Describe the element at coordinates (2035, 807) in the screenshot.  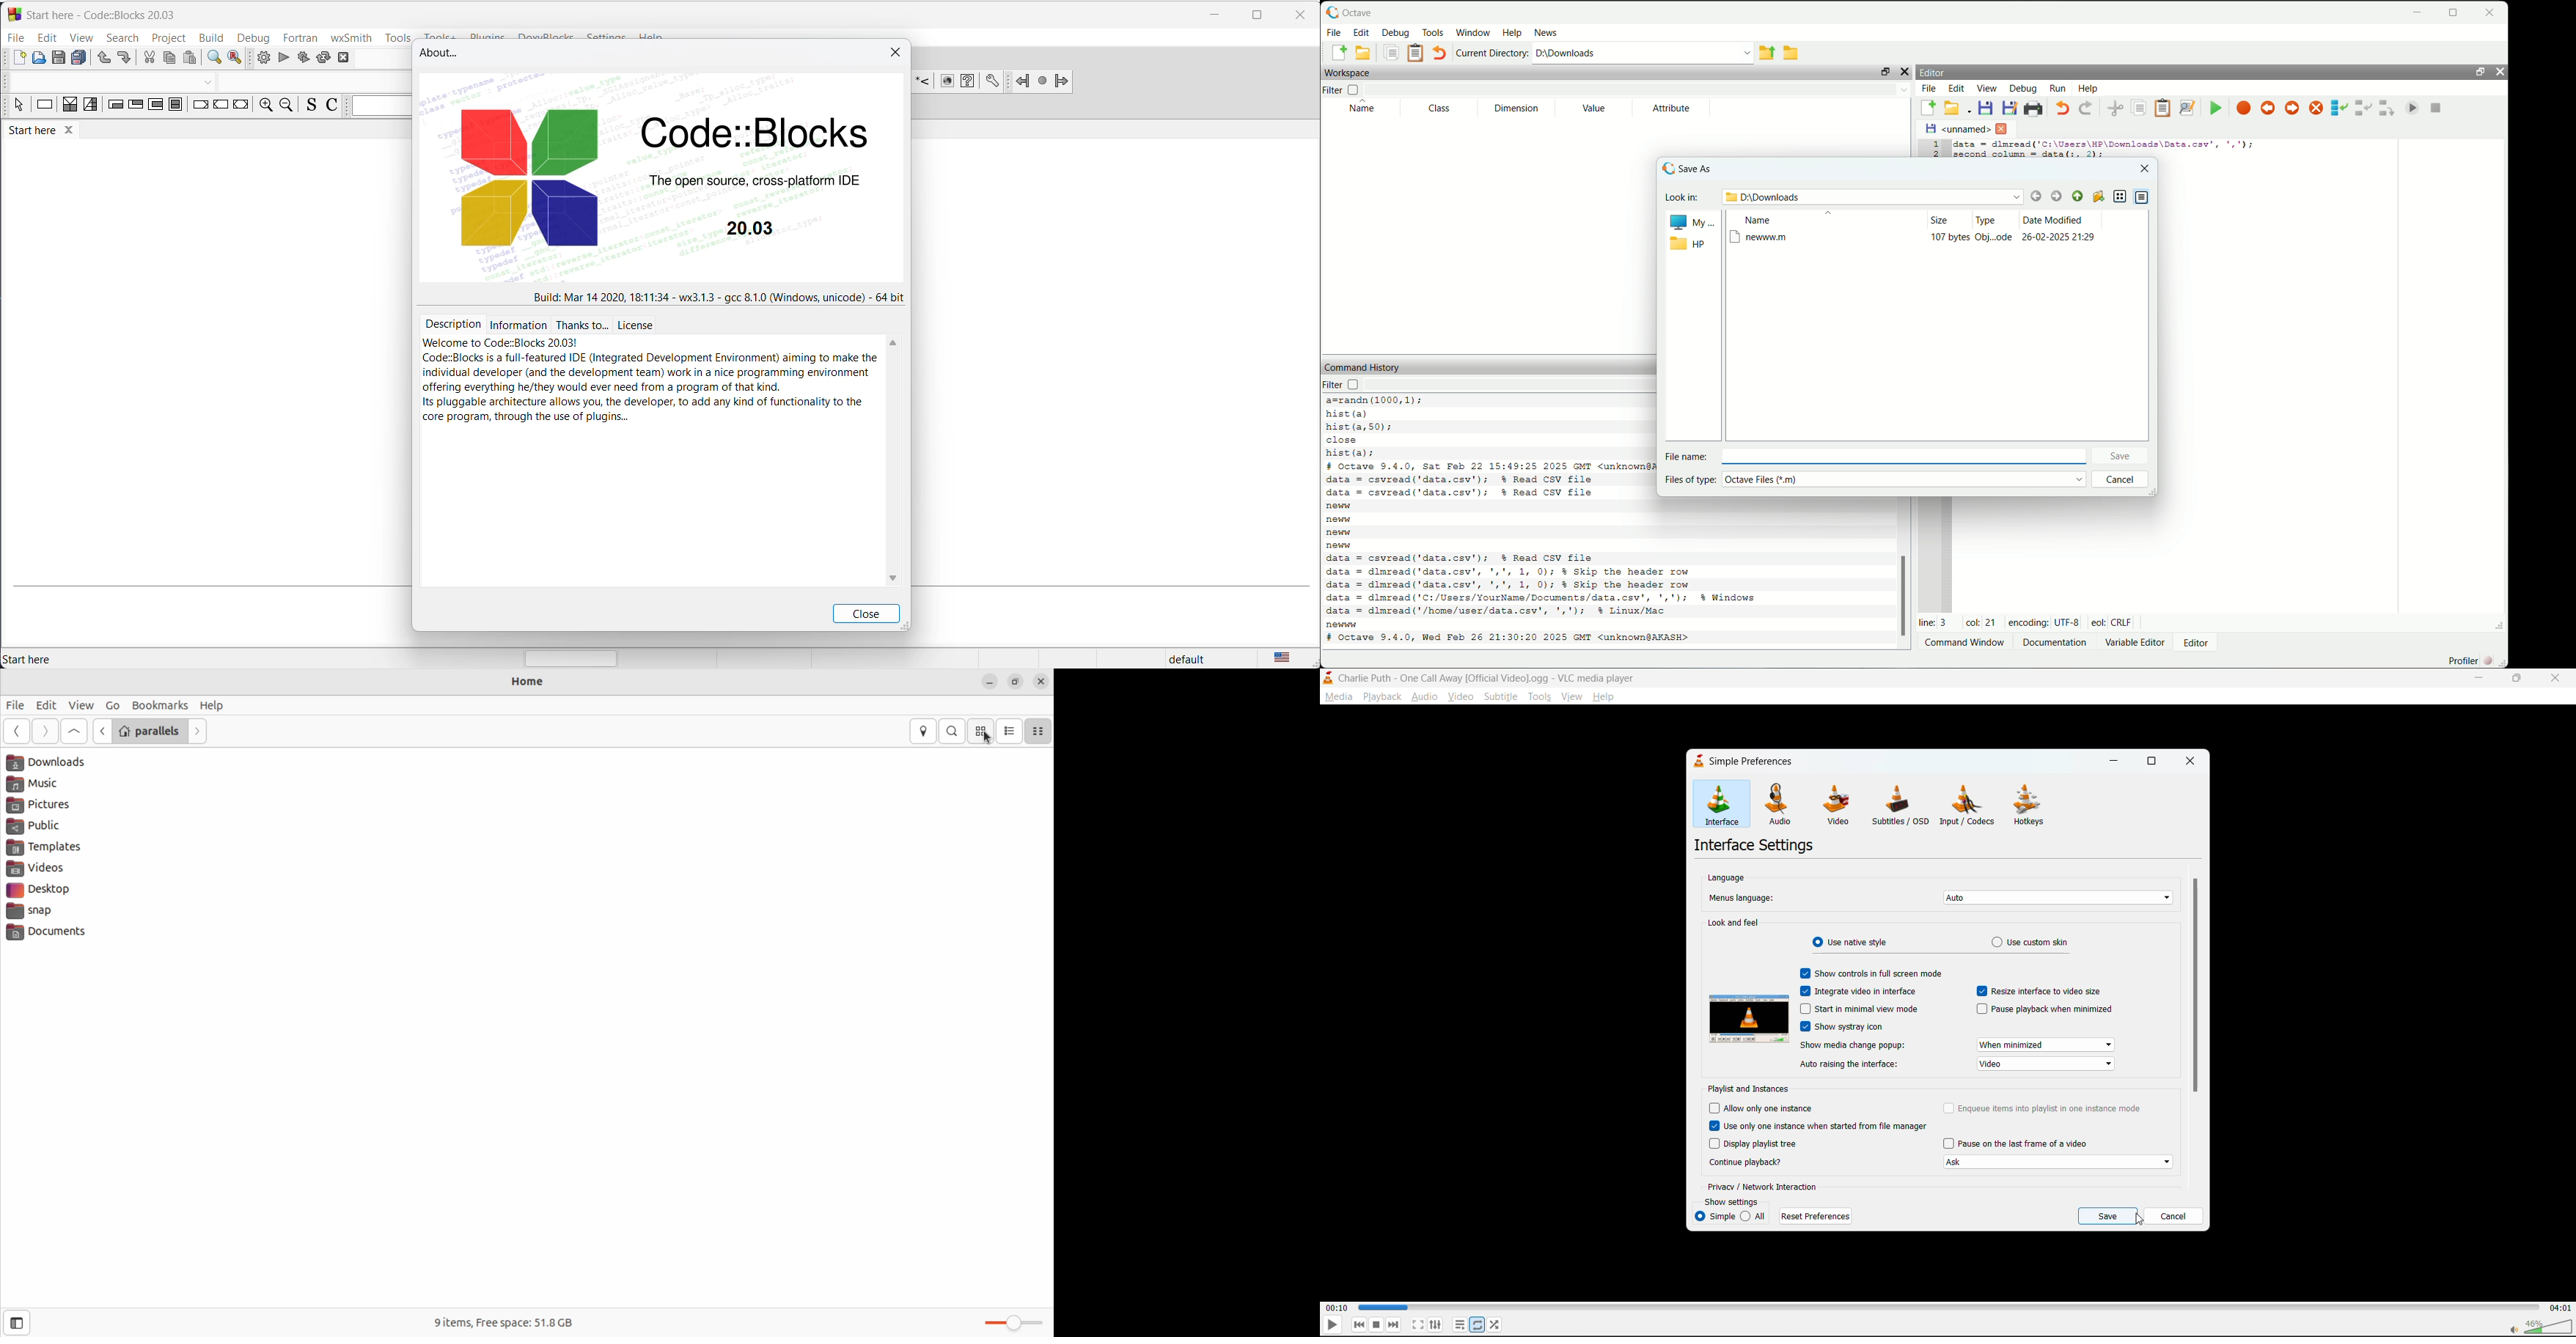
I see `hotkeys` at that location.